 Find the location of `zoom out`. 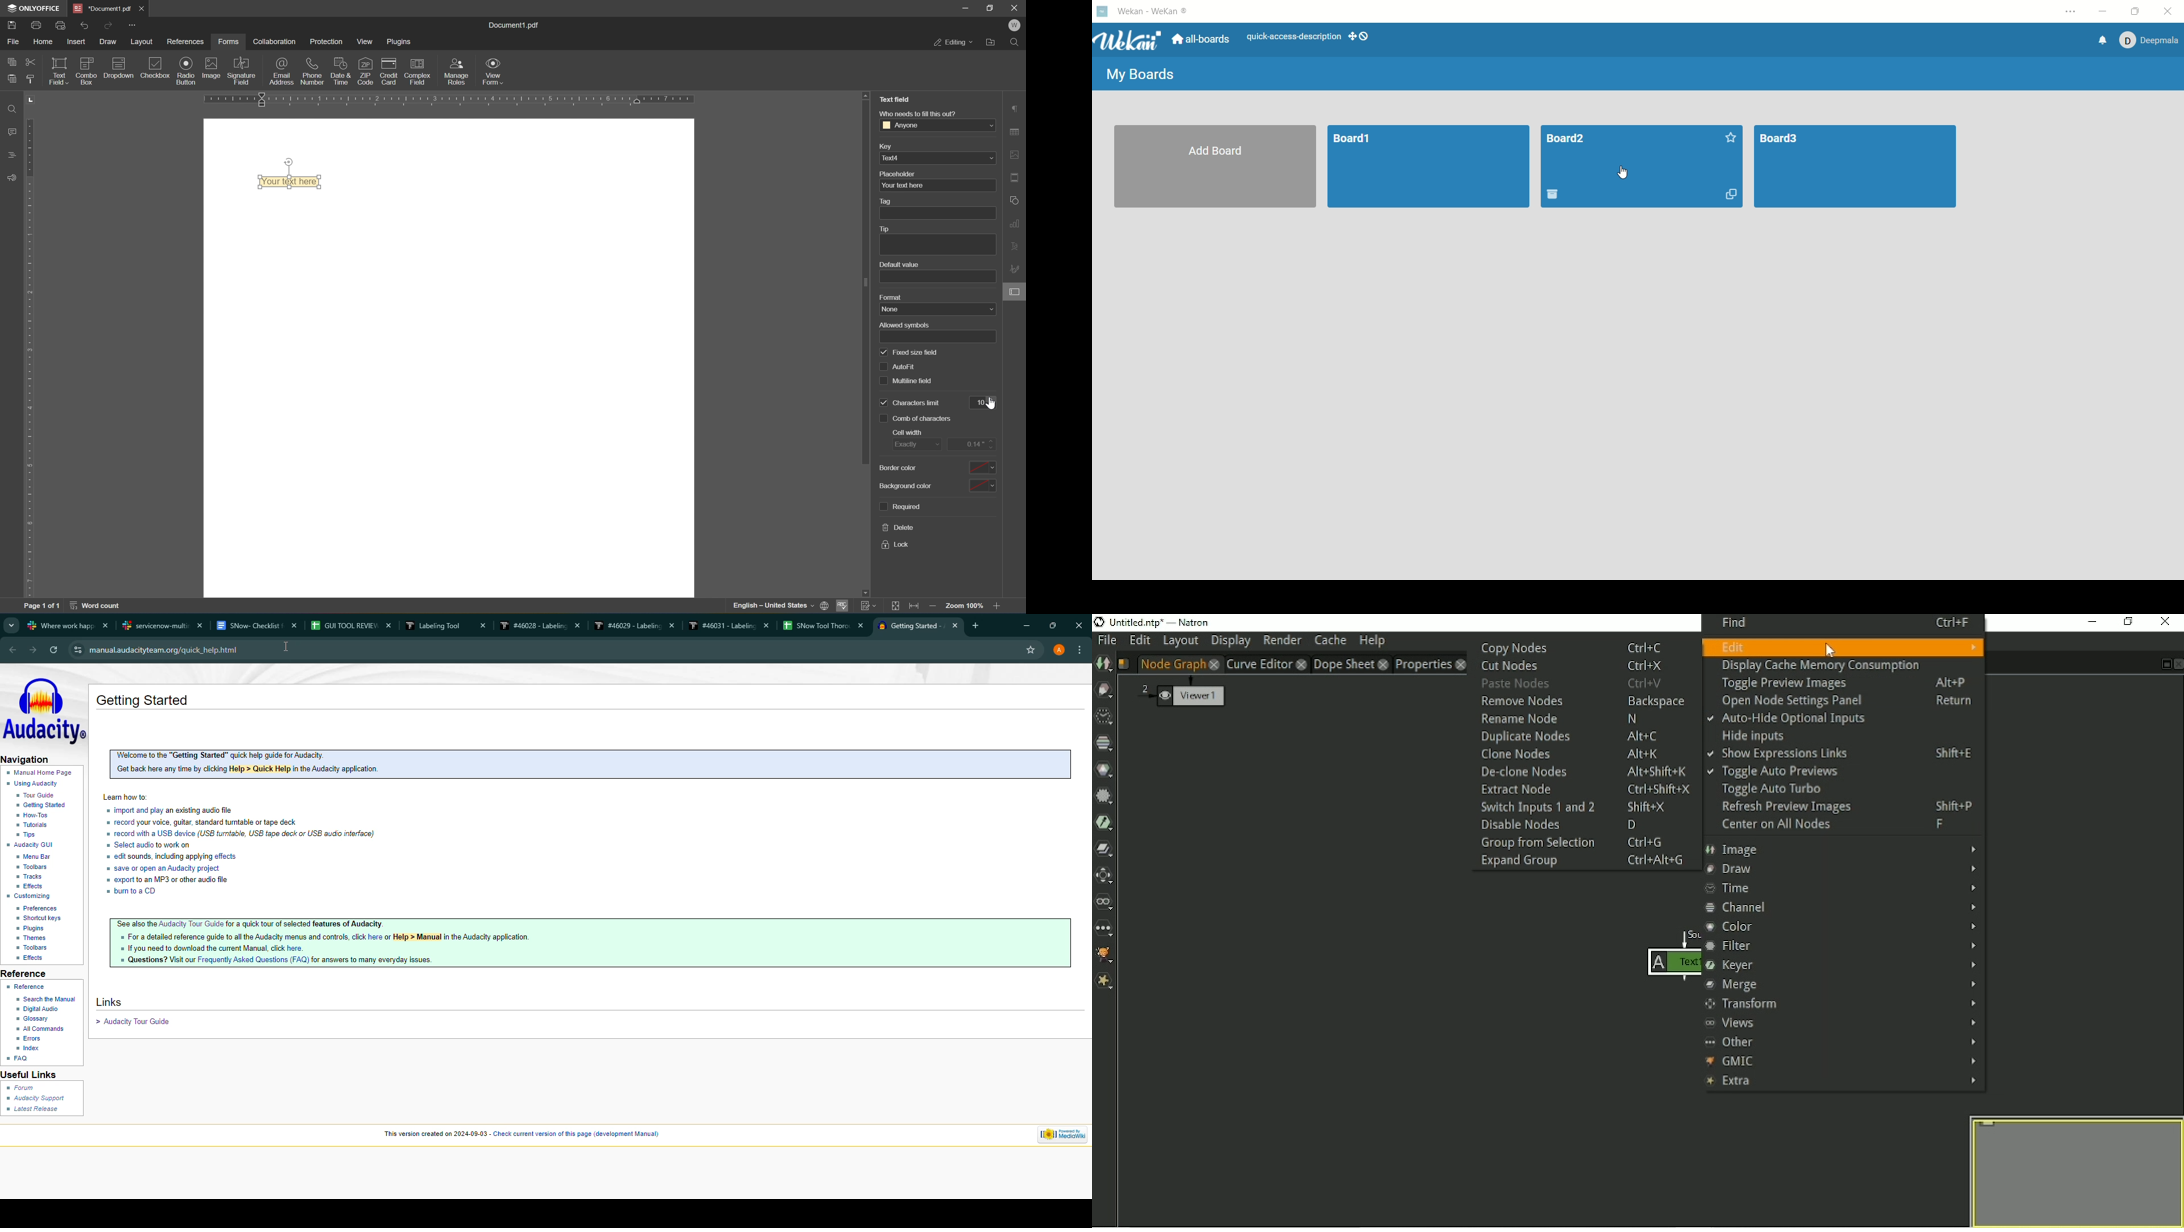

zoom out is located at coordinates (998, 606).